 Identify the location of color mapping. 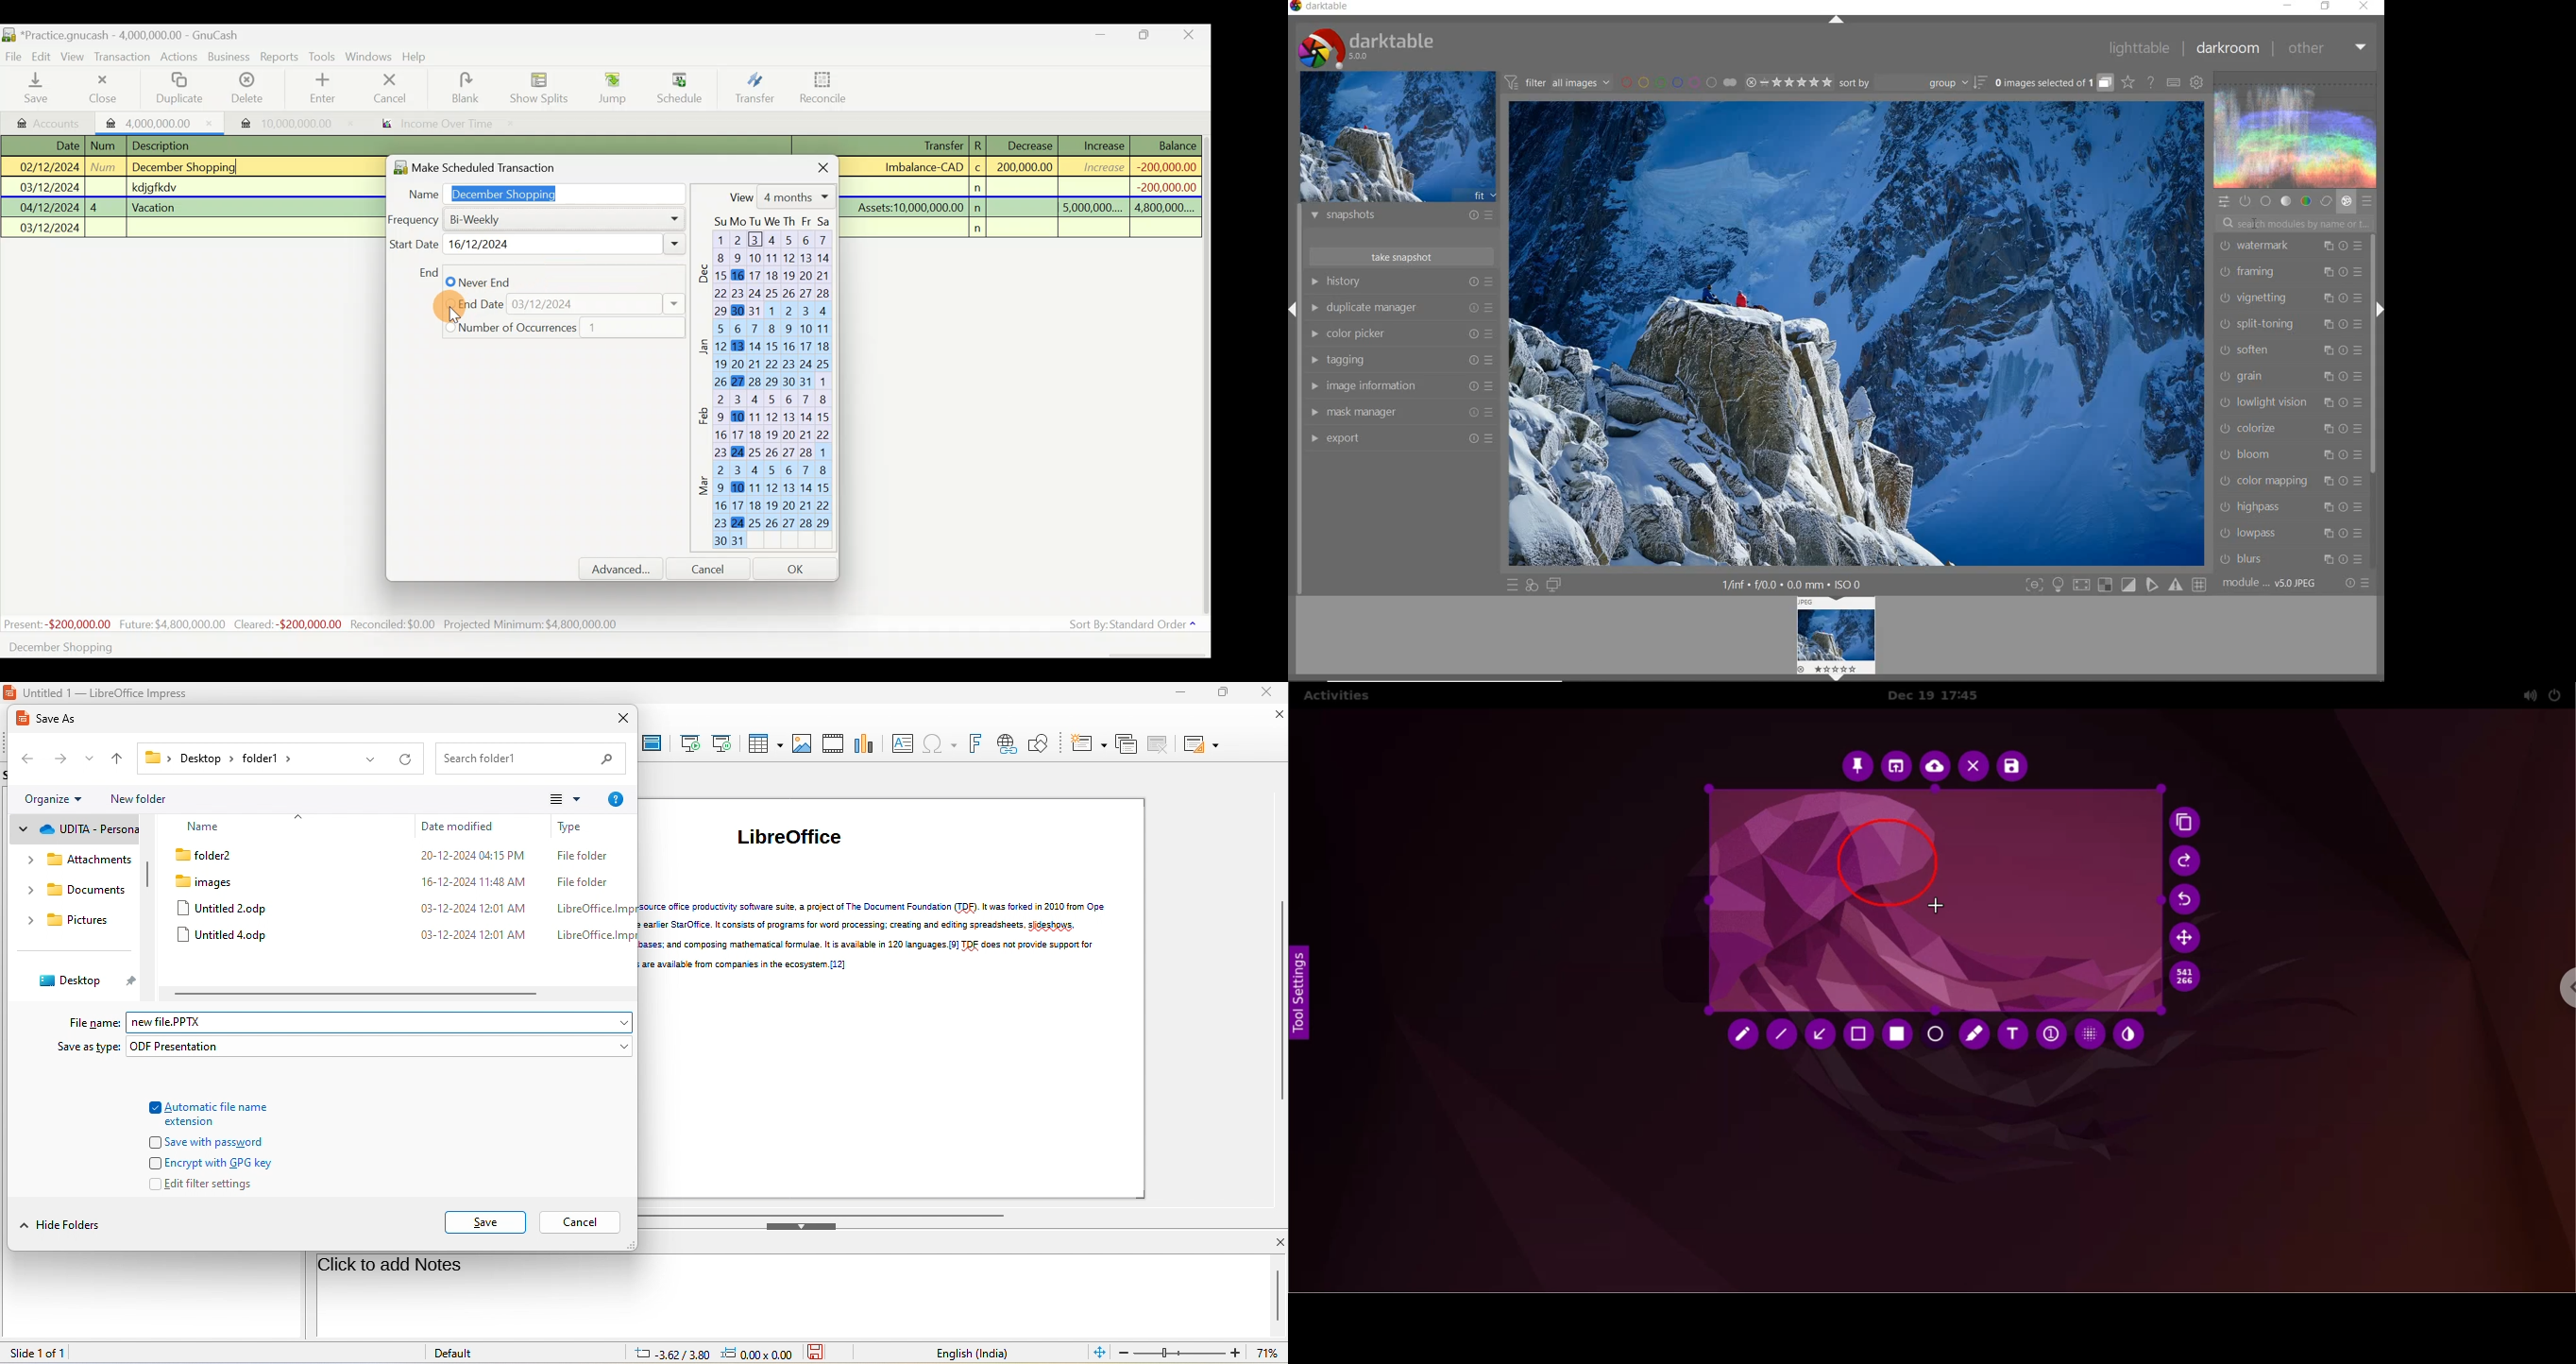
(2290, 481).